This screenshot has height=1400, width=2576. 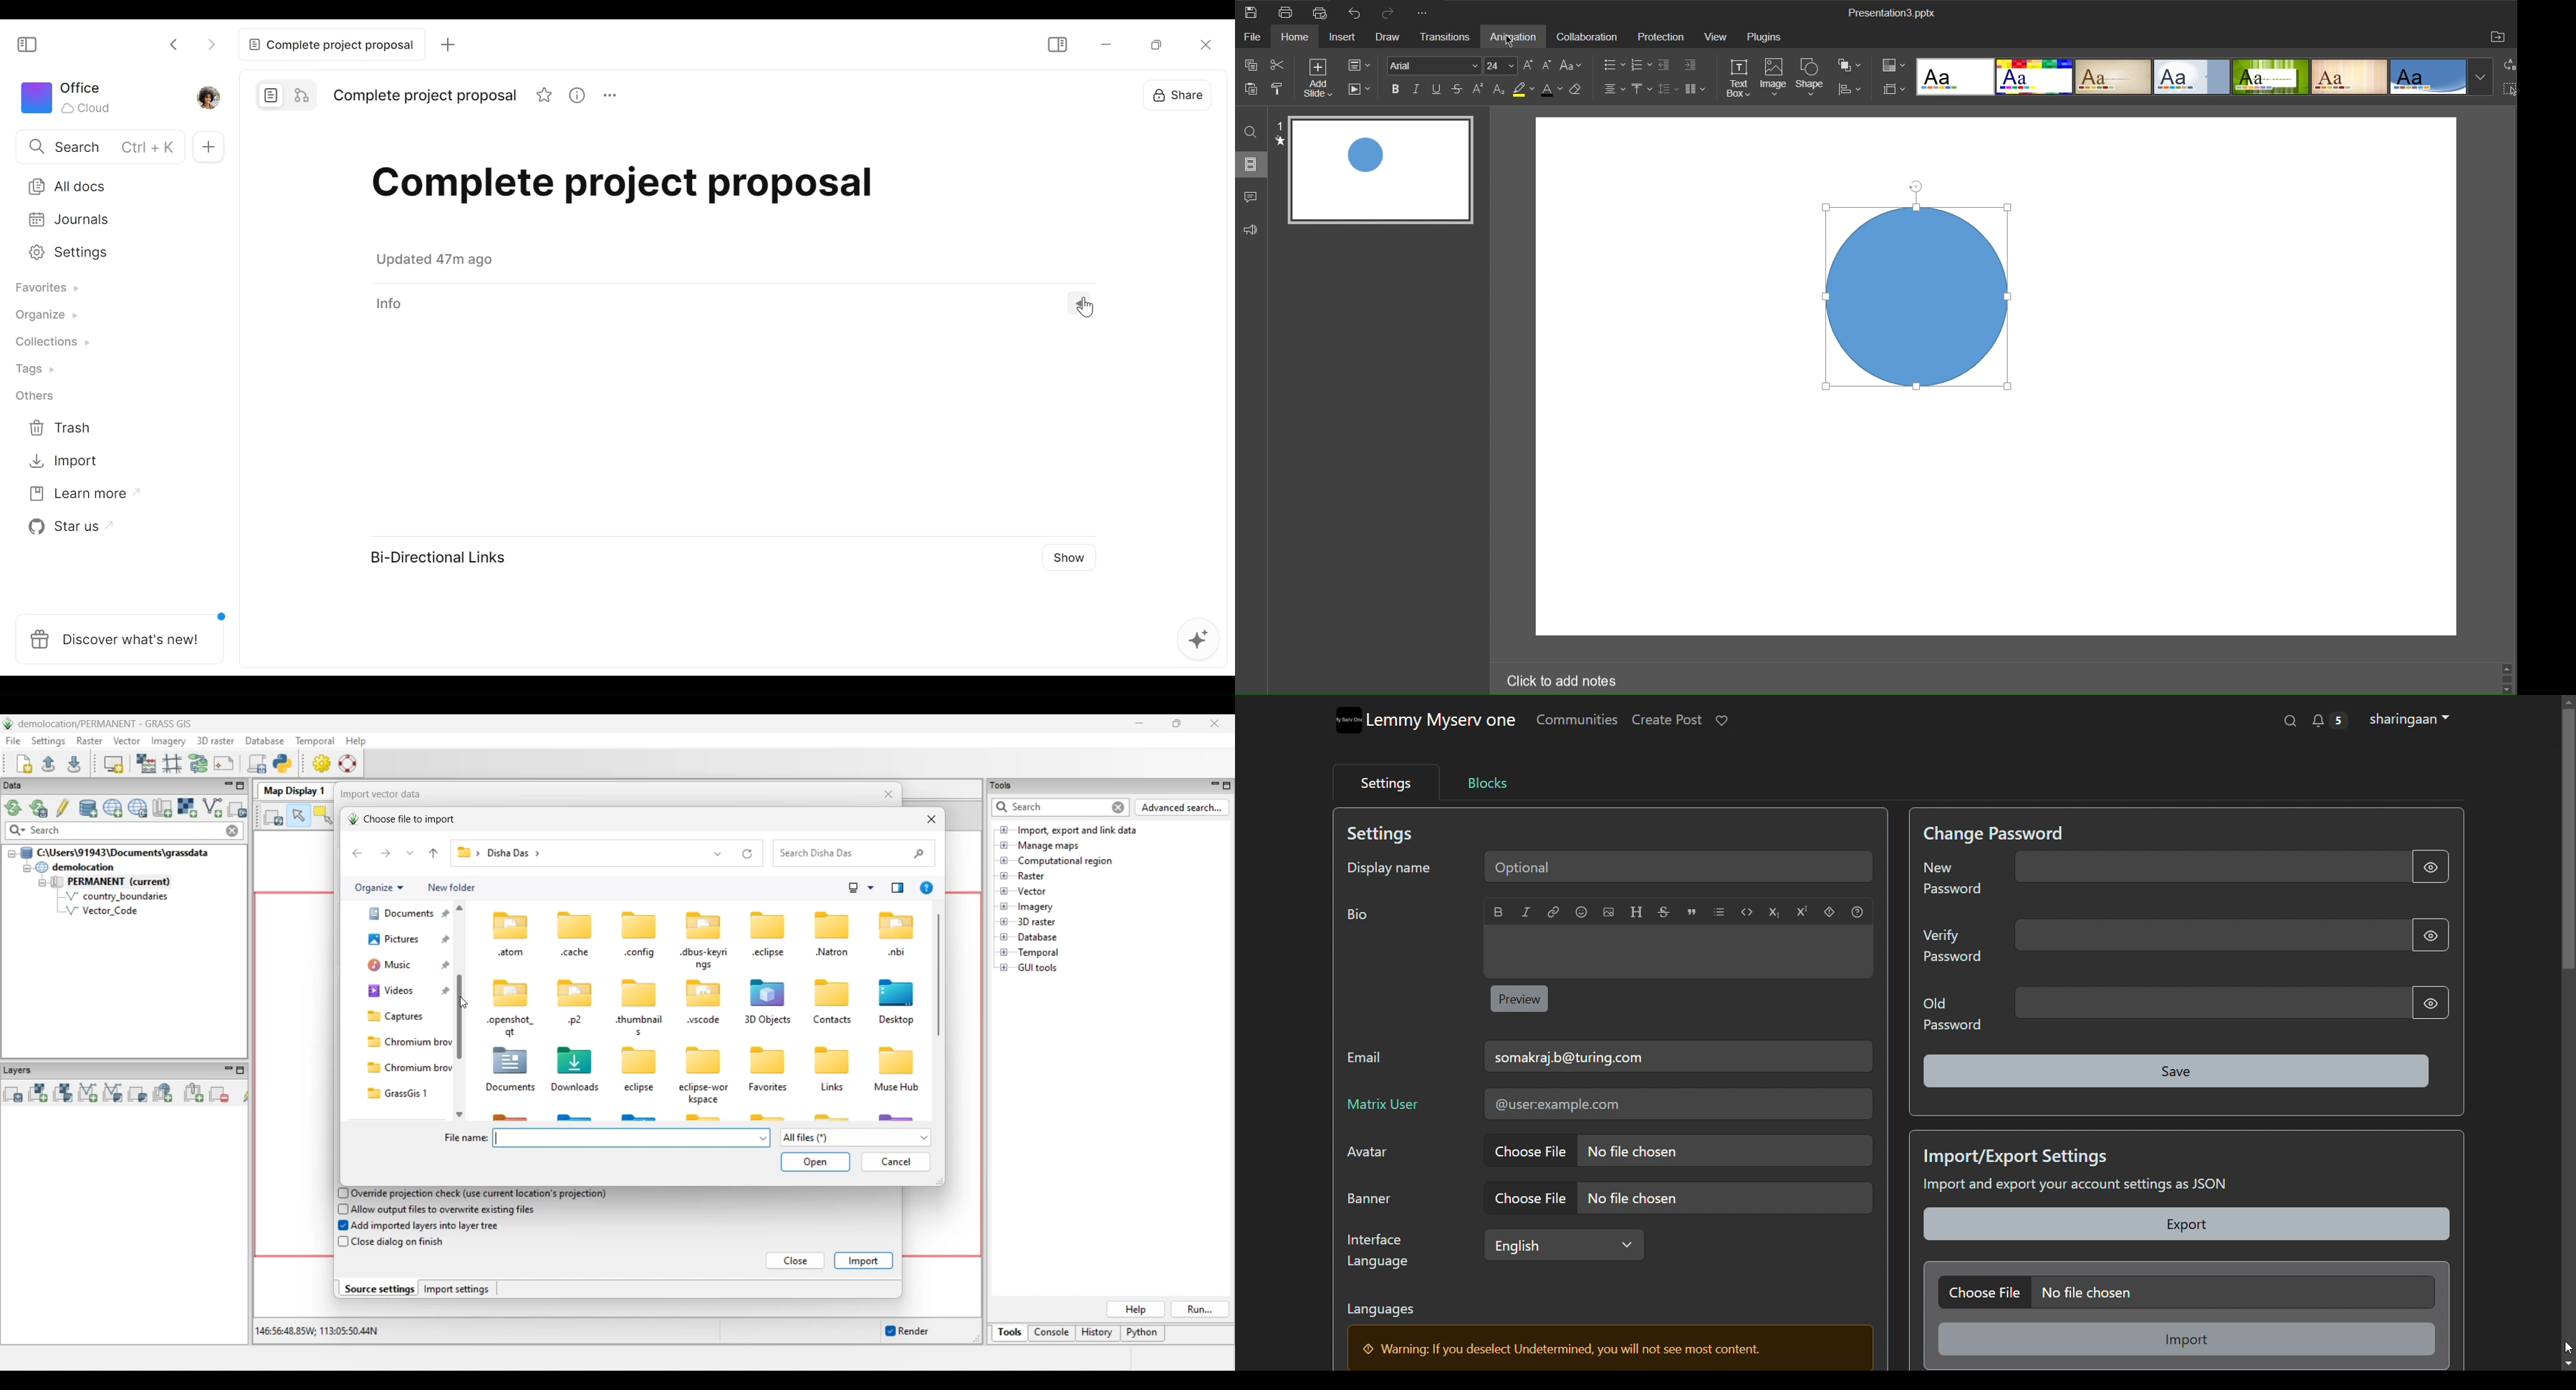 I want to click on Lists, so click(x=1642, y=64).